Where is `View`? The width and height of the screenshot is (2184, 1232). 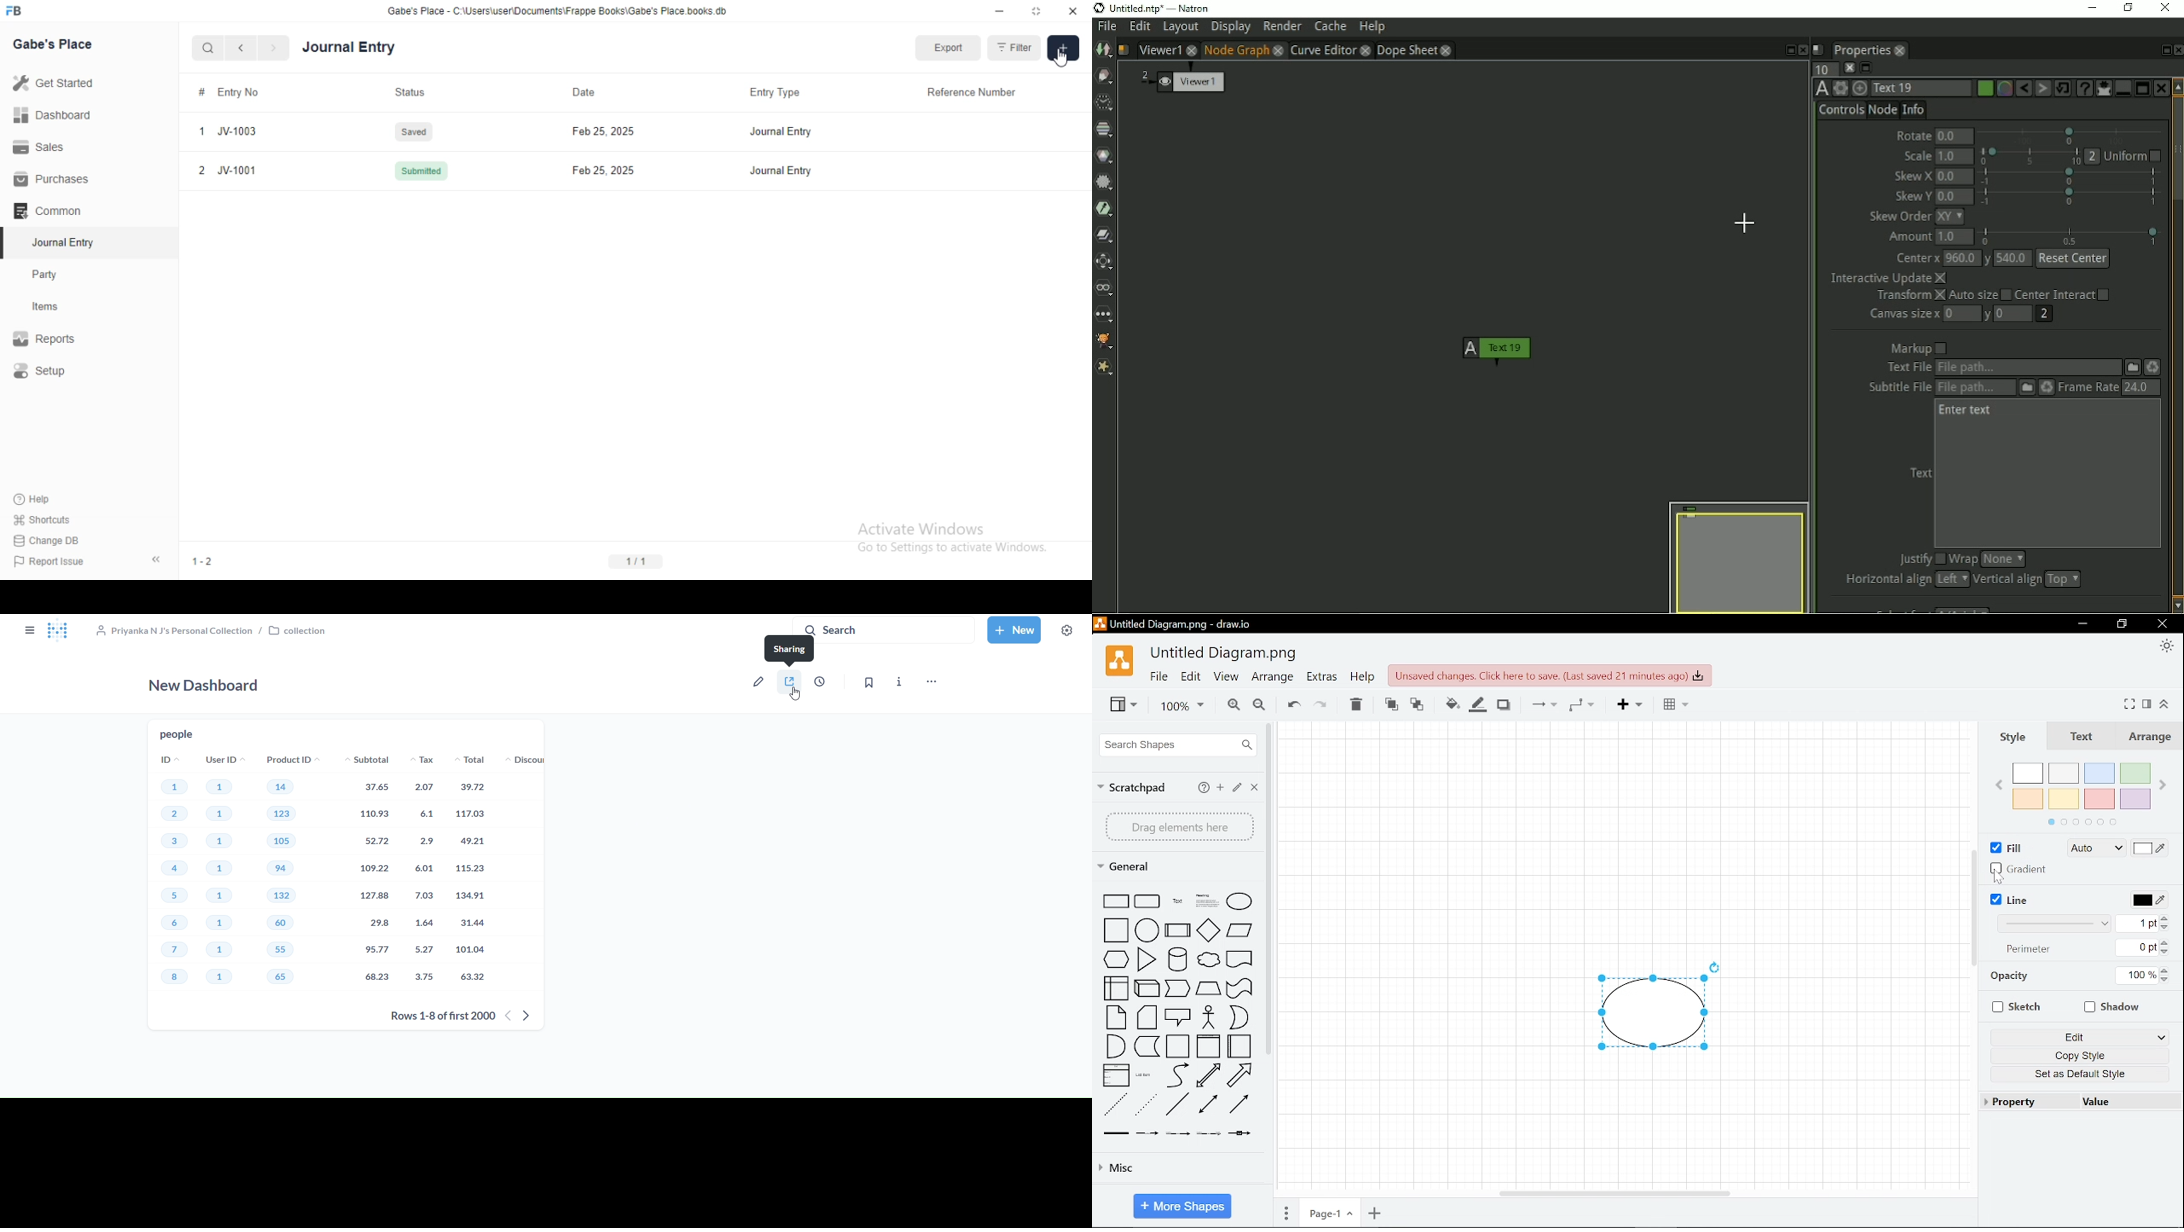 View is located at coordinates (1228, 676).